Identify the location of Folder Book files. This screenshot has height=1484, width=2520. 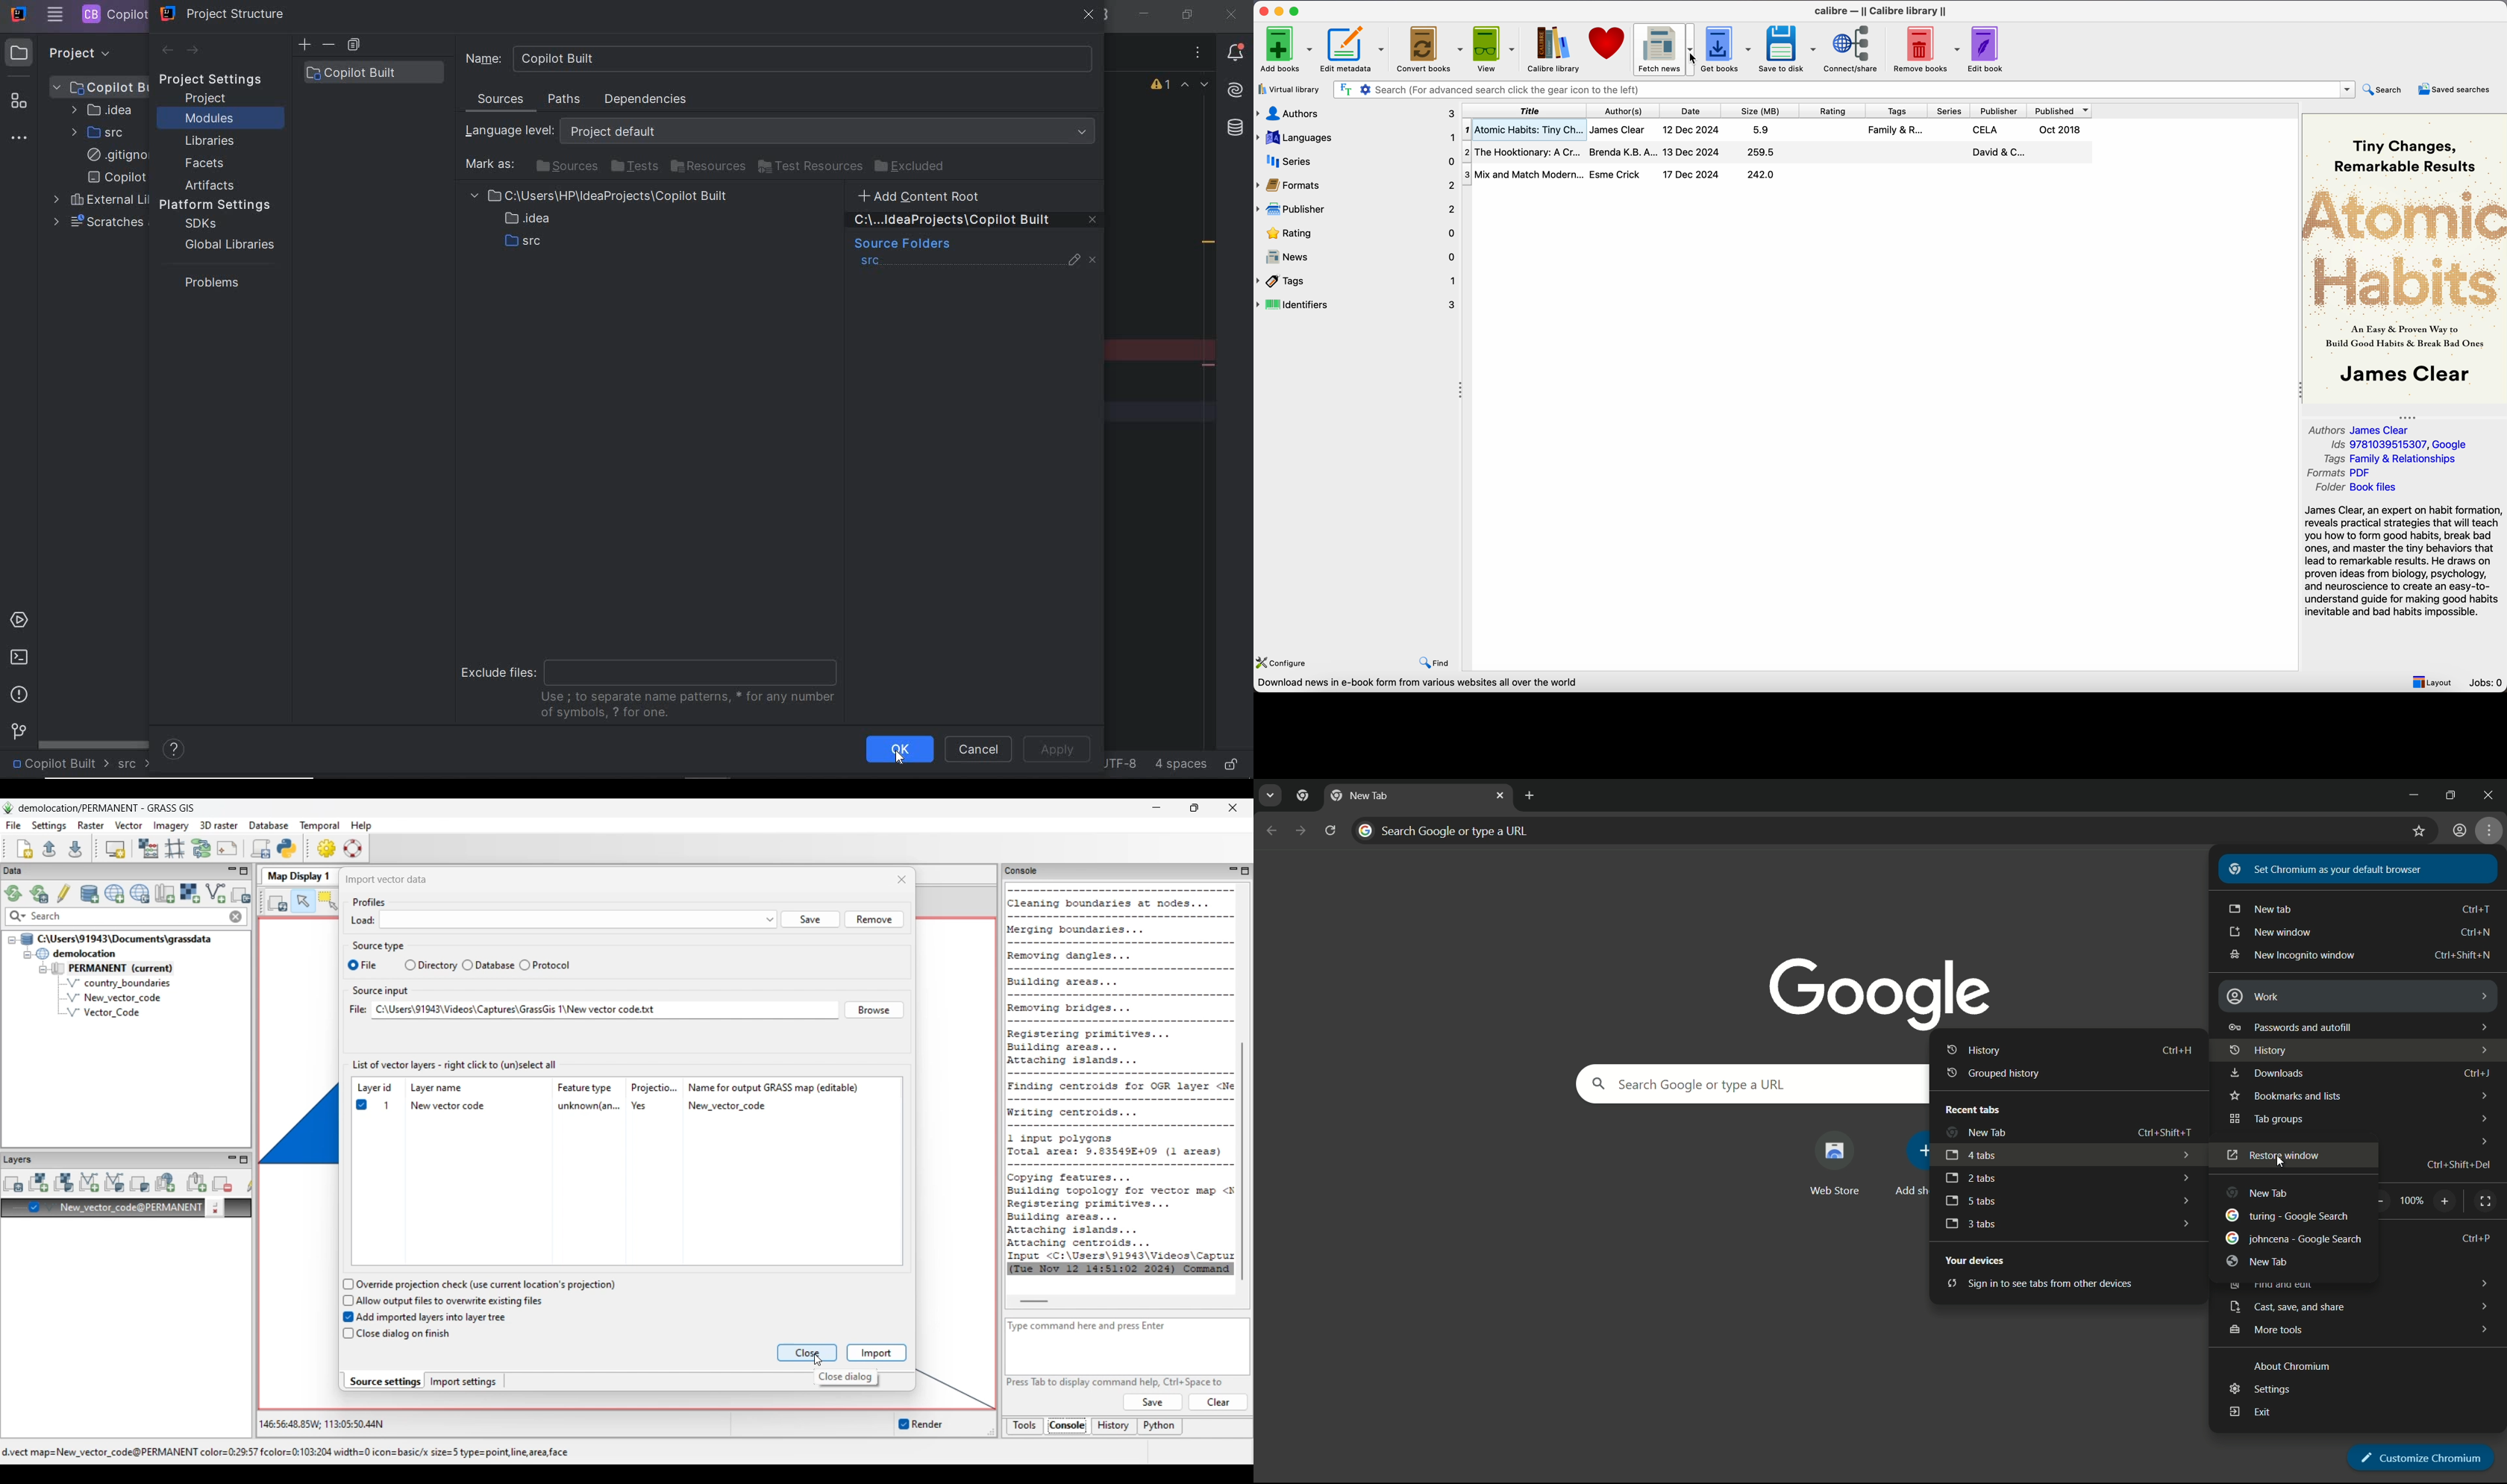
(2356, 488).